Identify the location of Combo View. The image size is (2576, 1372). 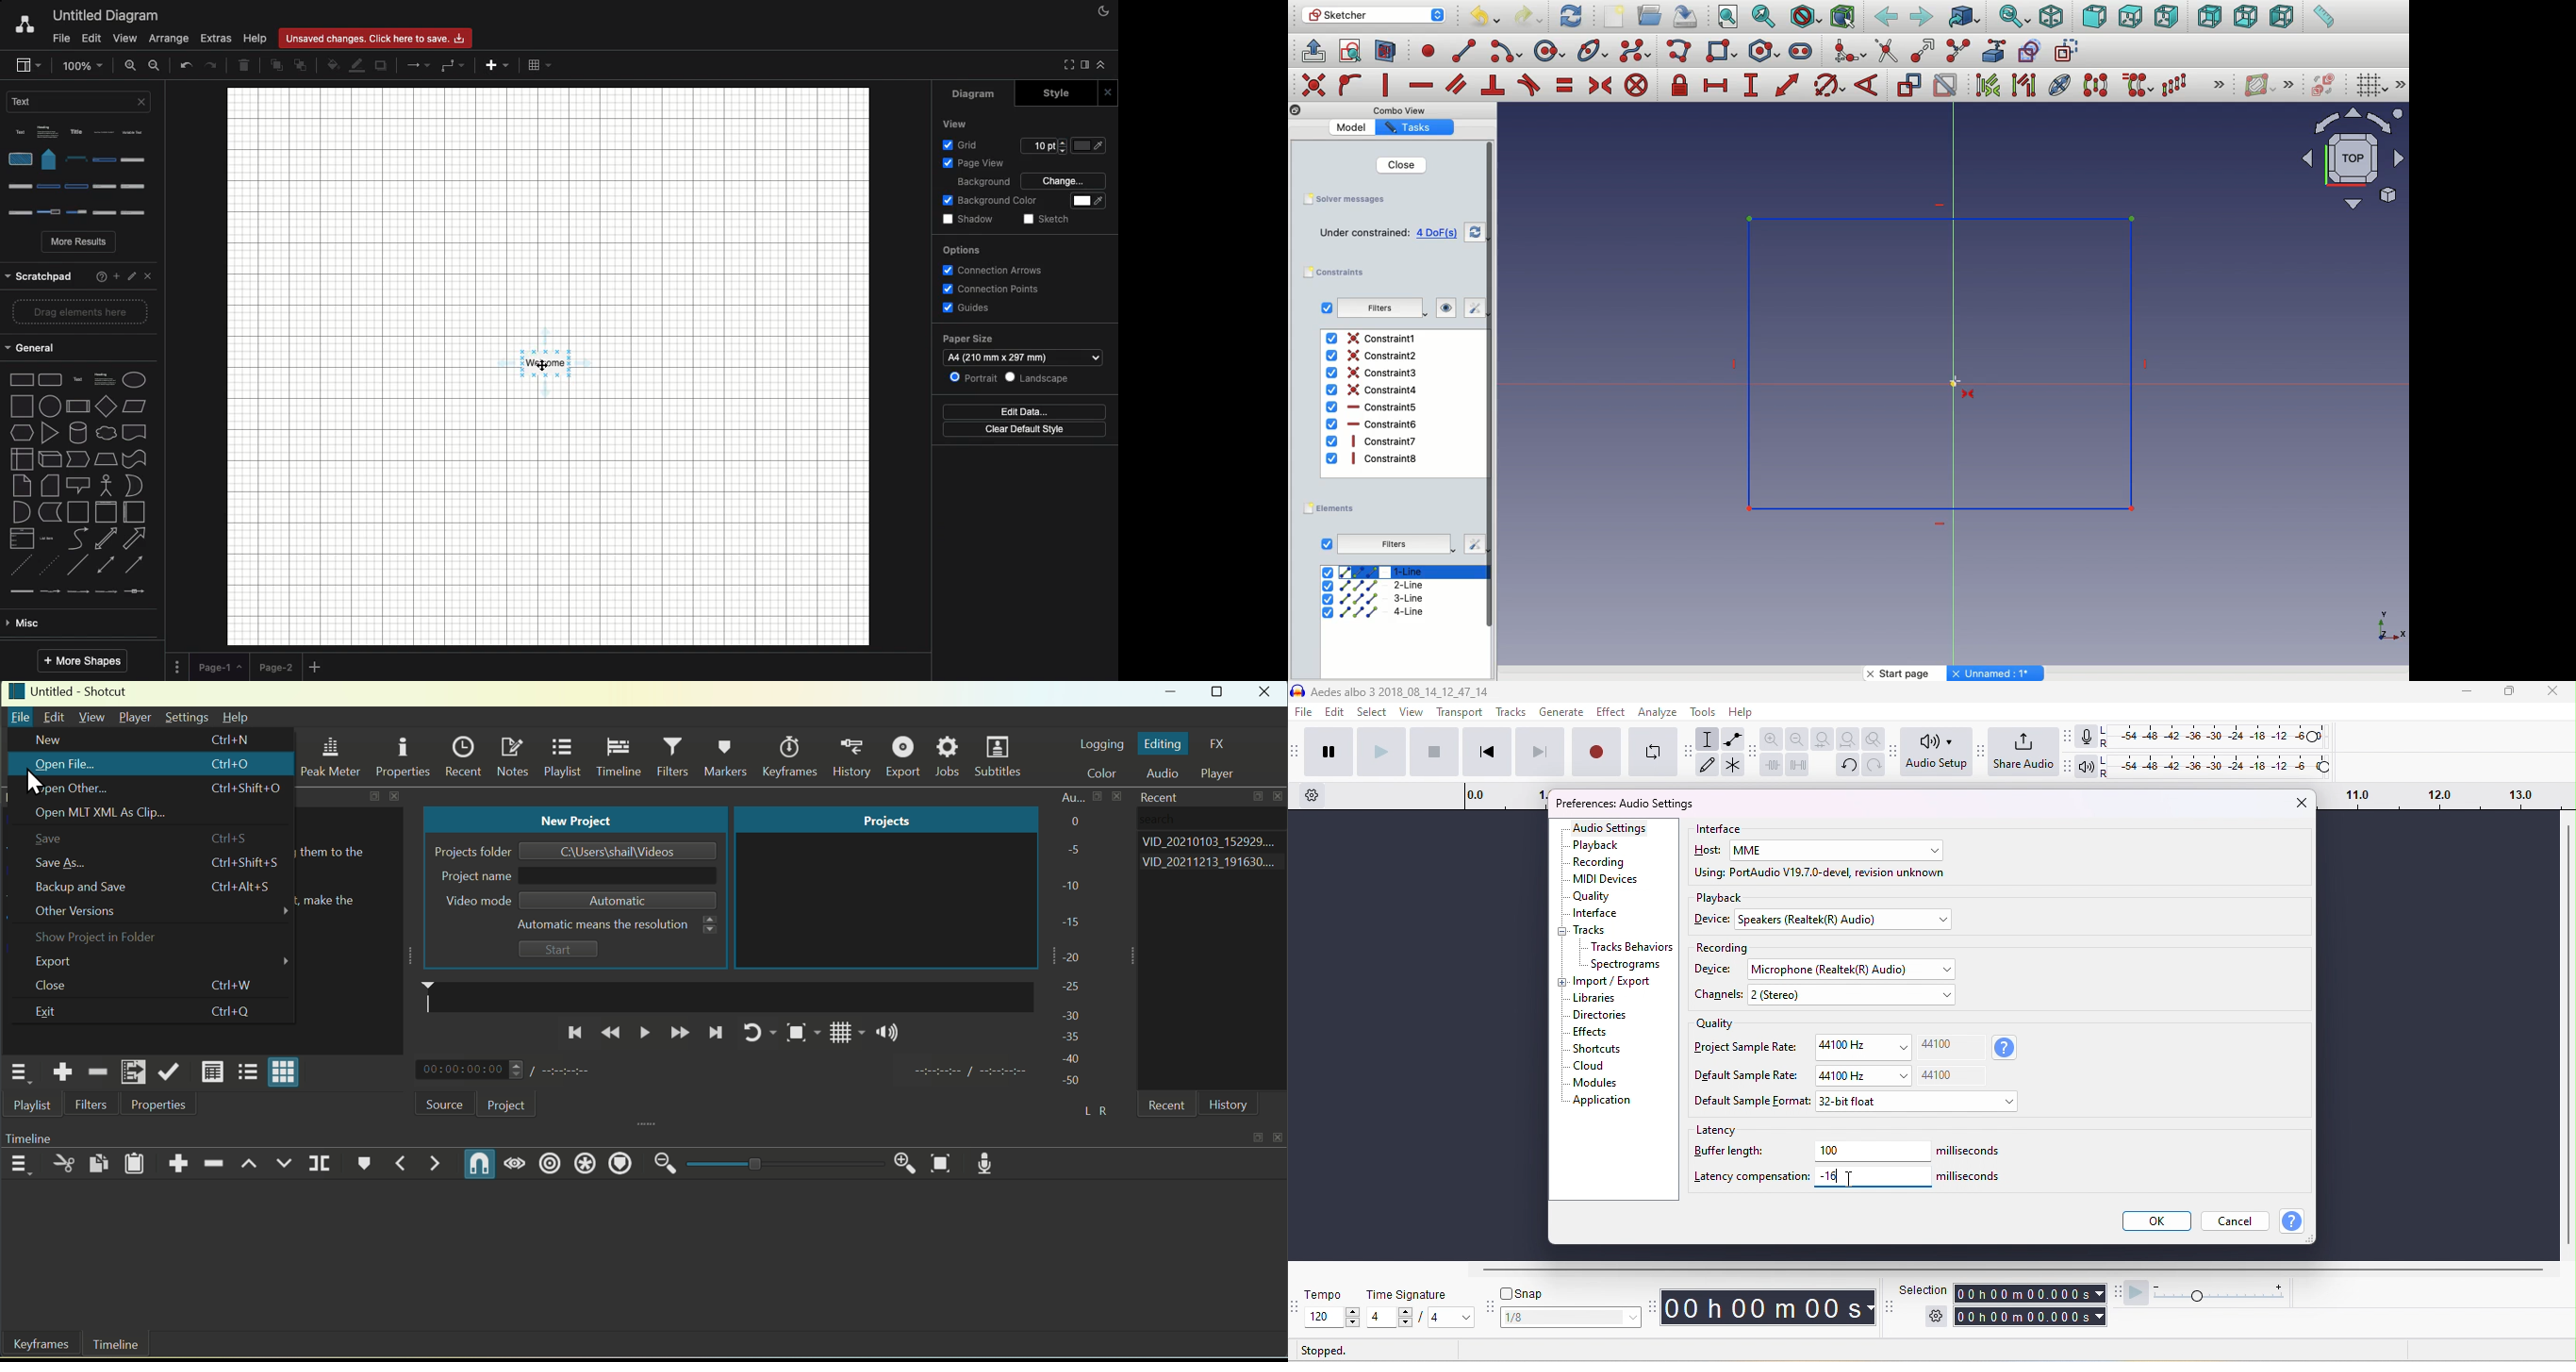
(1400, 110).